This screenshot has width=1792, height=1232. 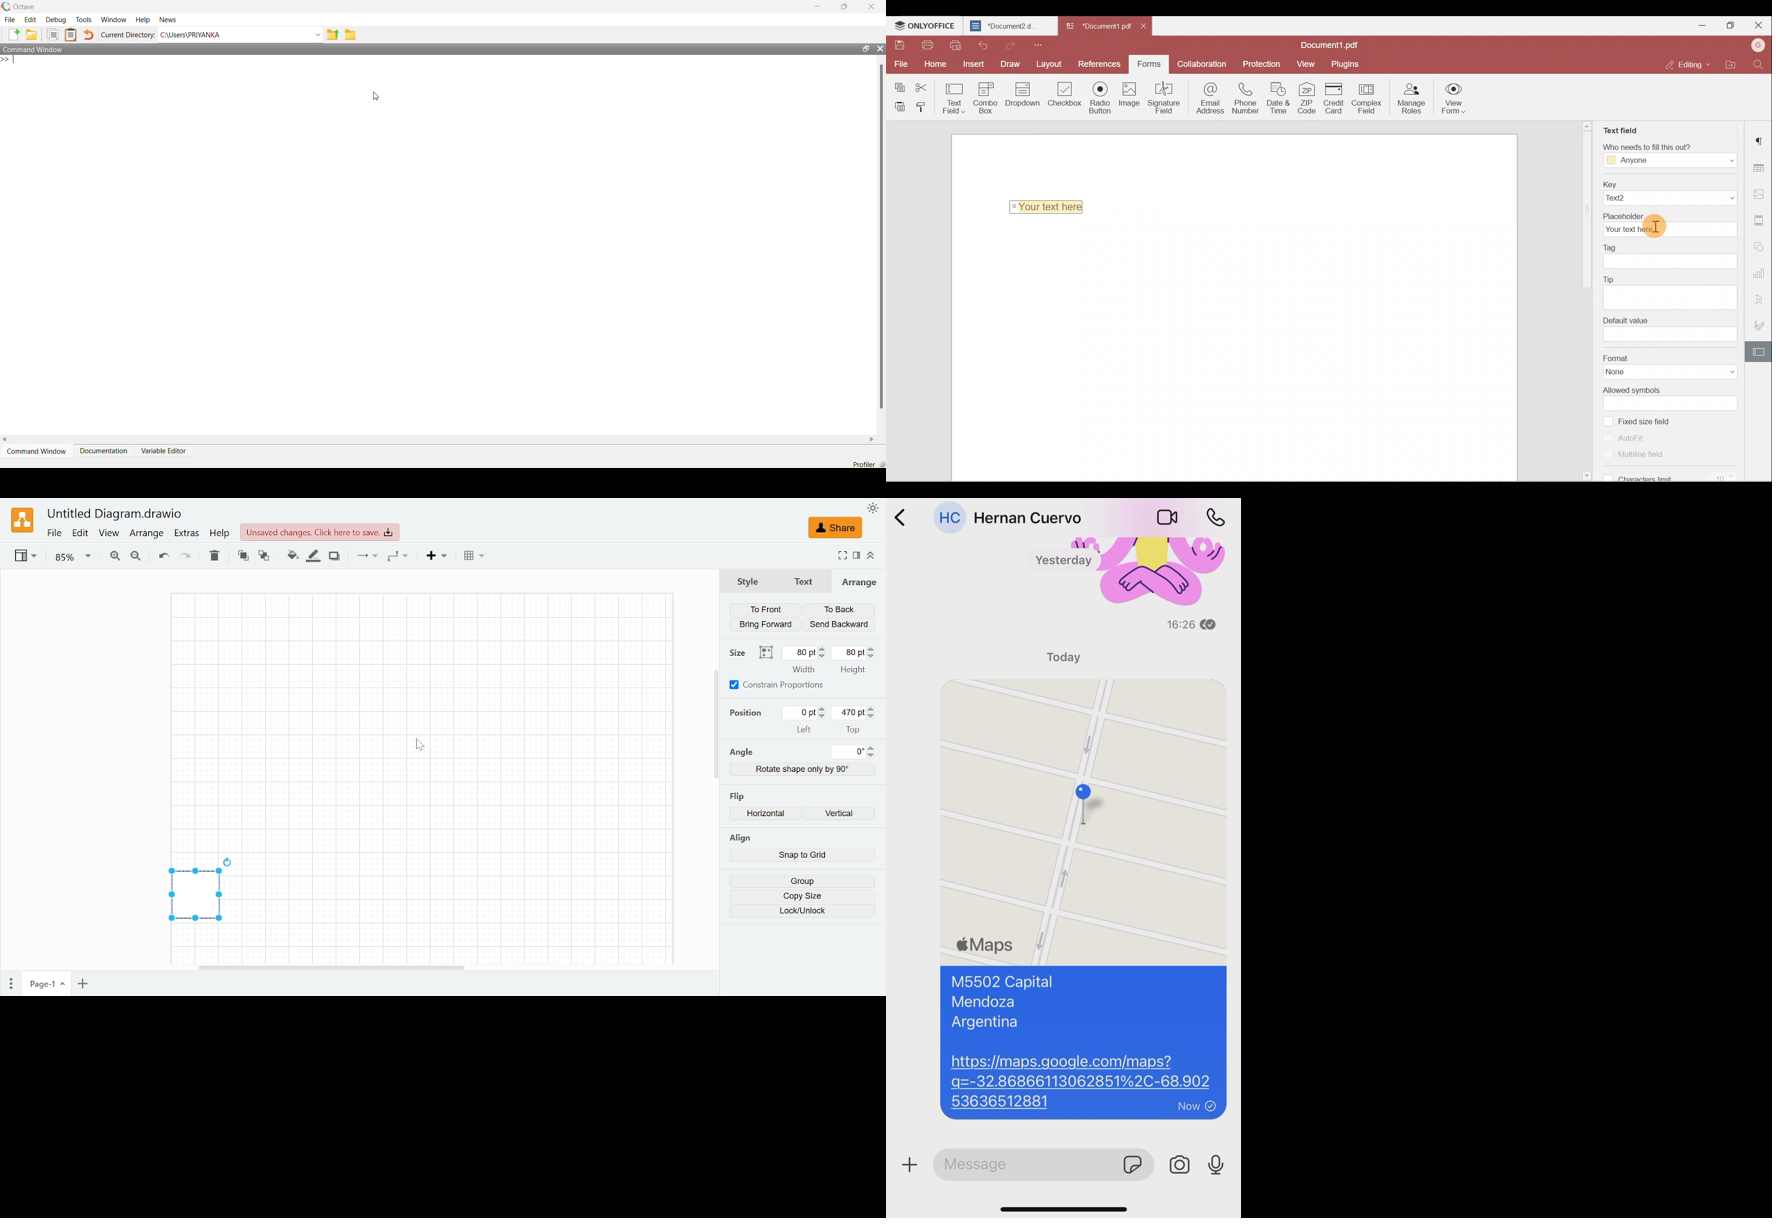 What do you see at coordinates (898, 106) in the screenshot?
I see `Paste` at bounding box center [898, 106].